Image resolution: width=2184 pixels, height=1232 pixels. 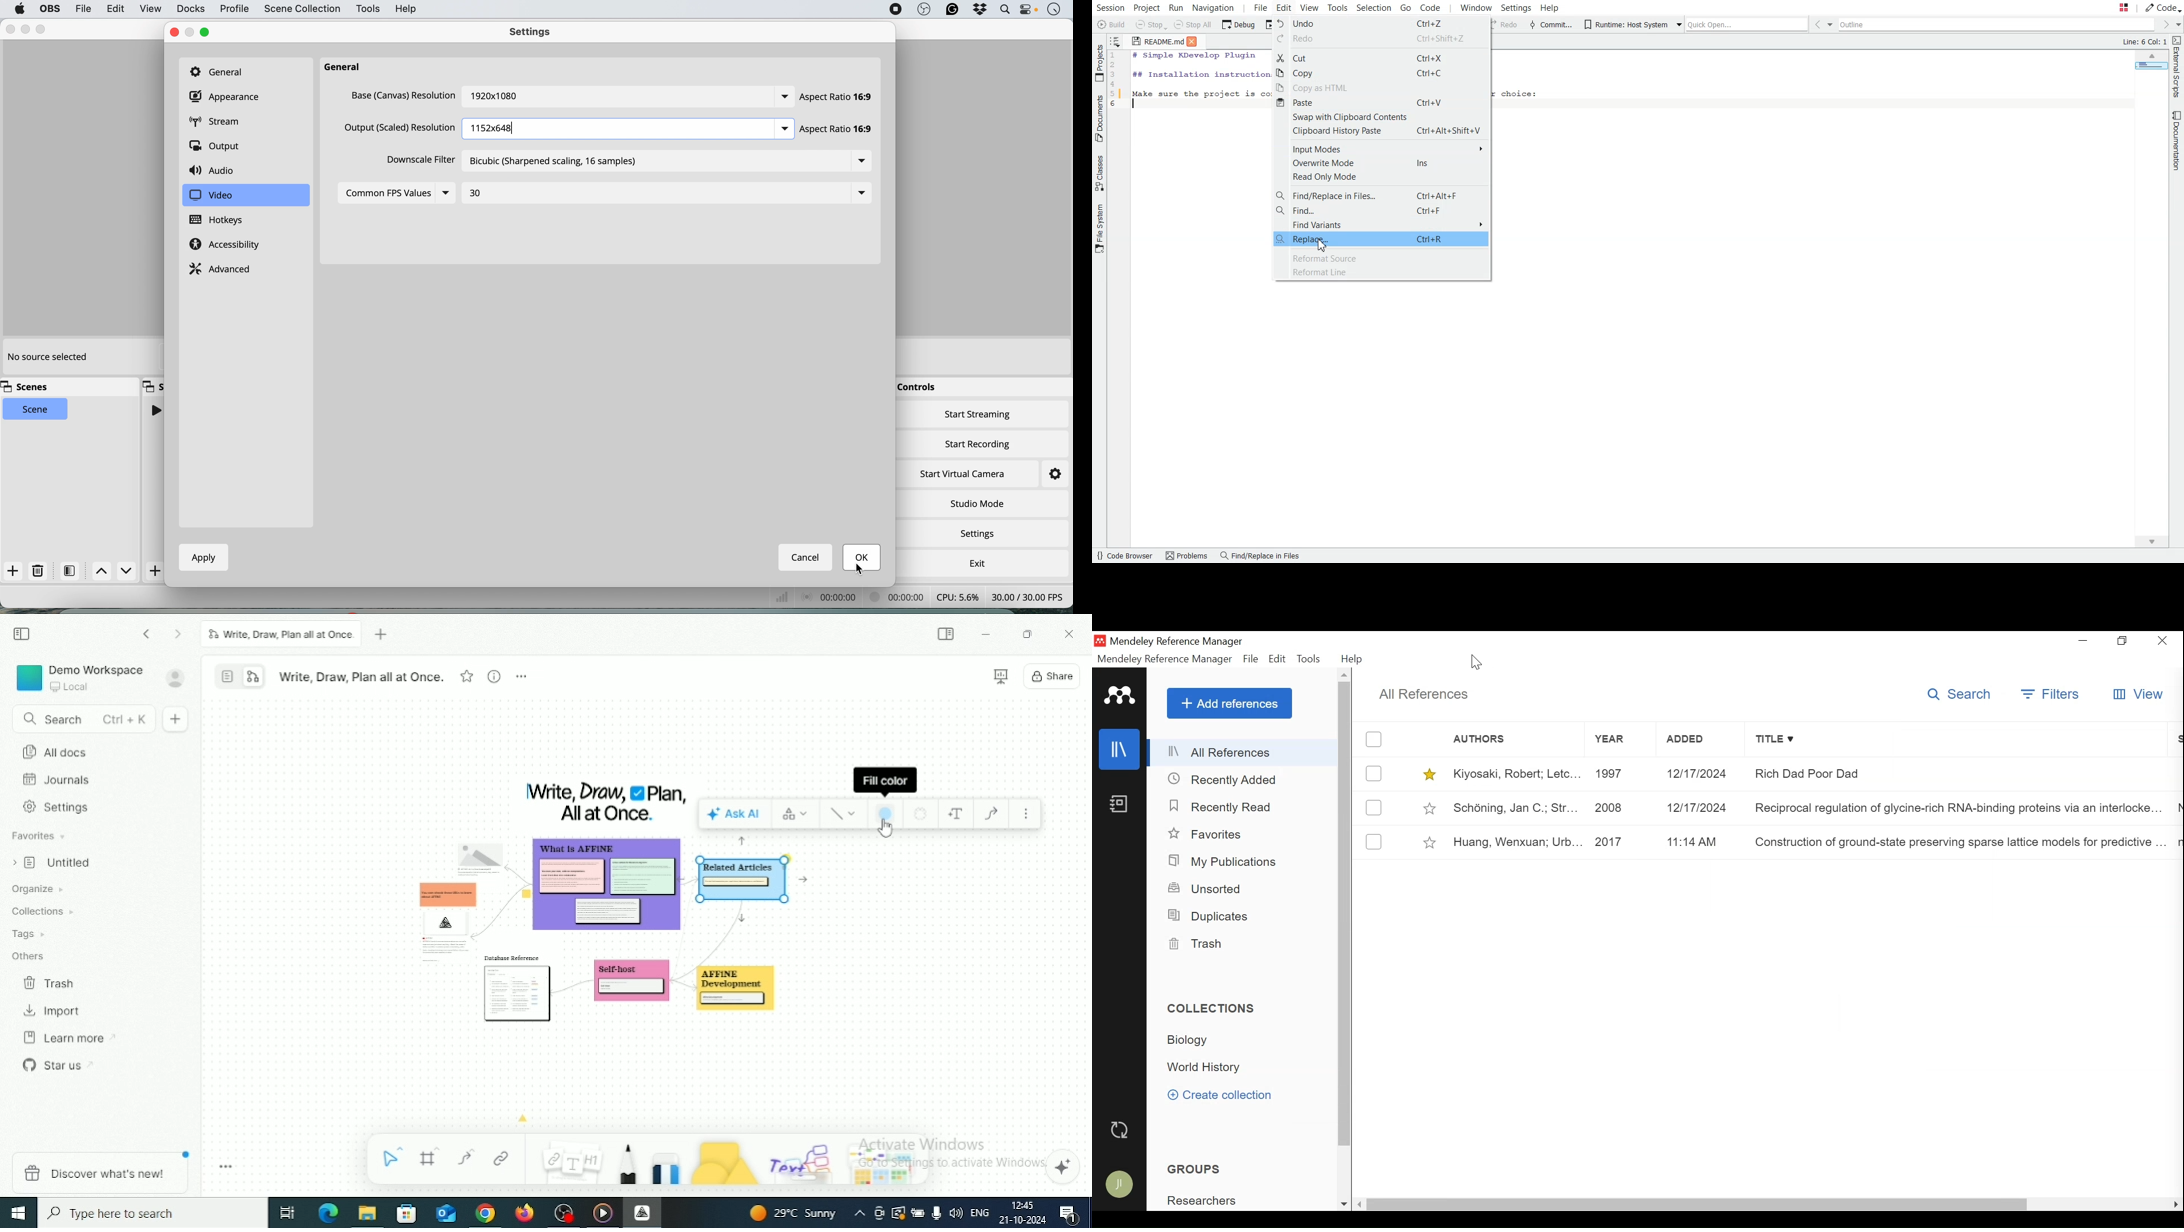 I want to click on Bicubic, so click(x=596, y=161).